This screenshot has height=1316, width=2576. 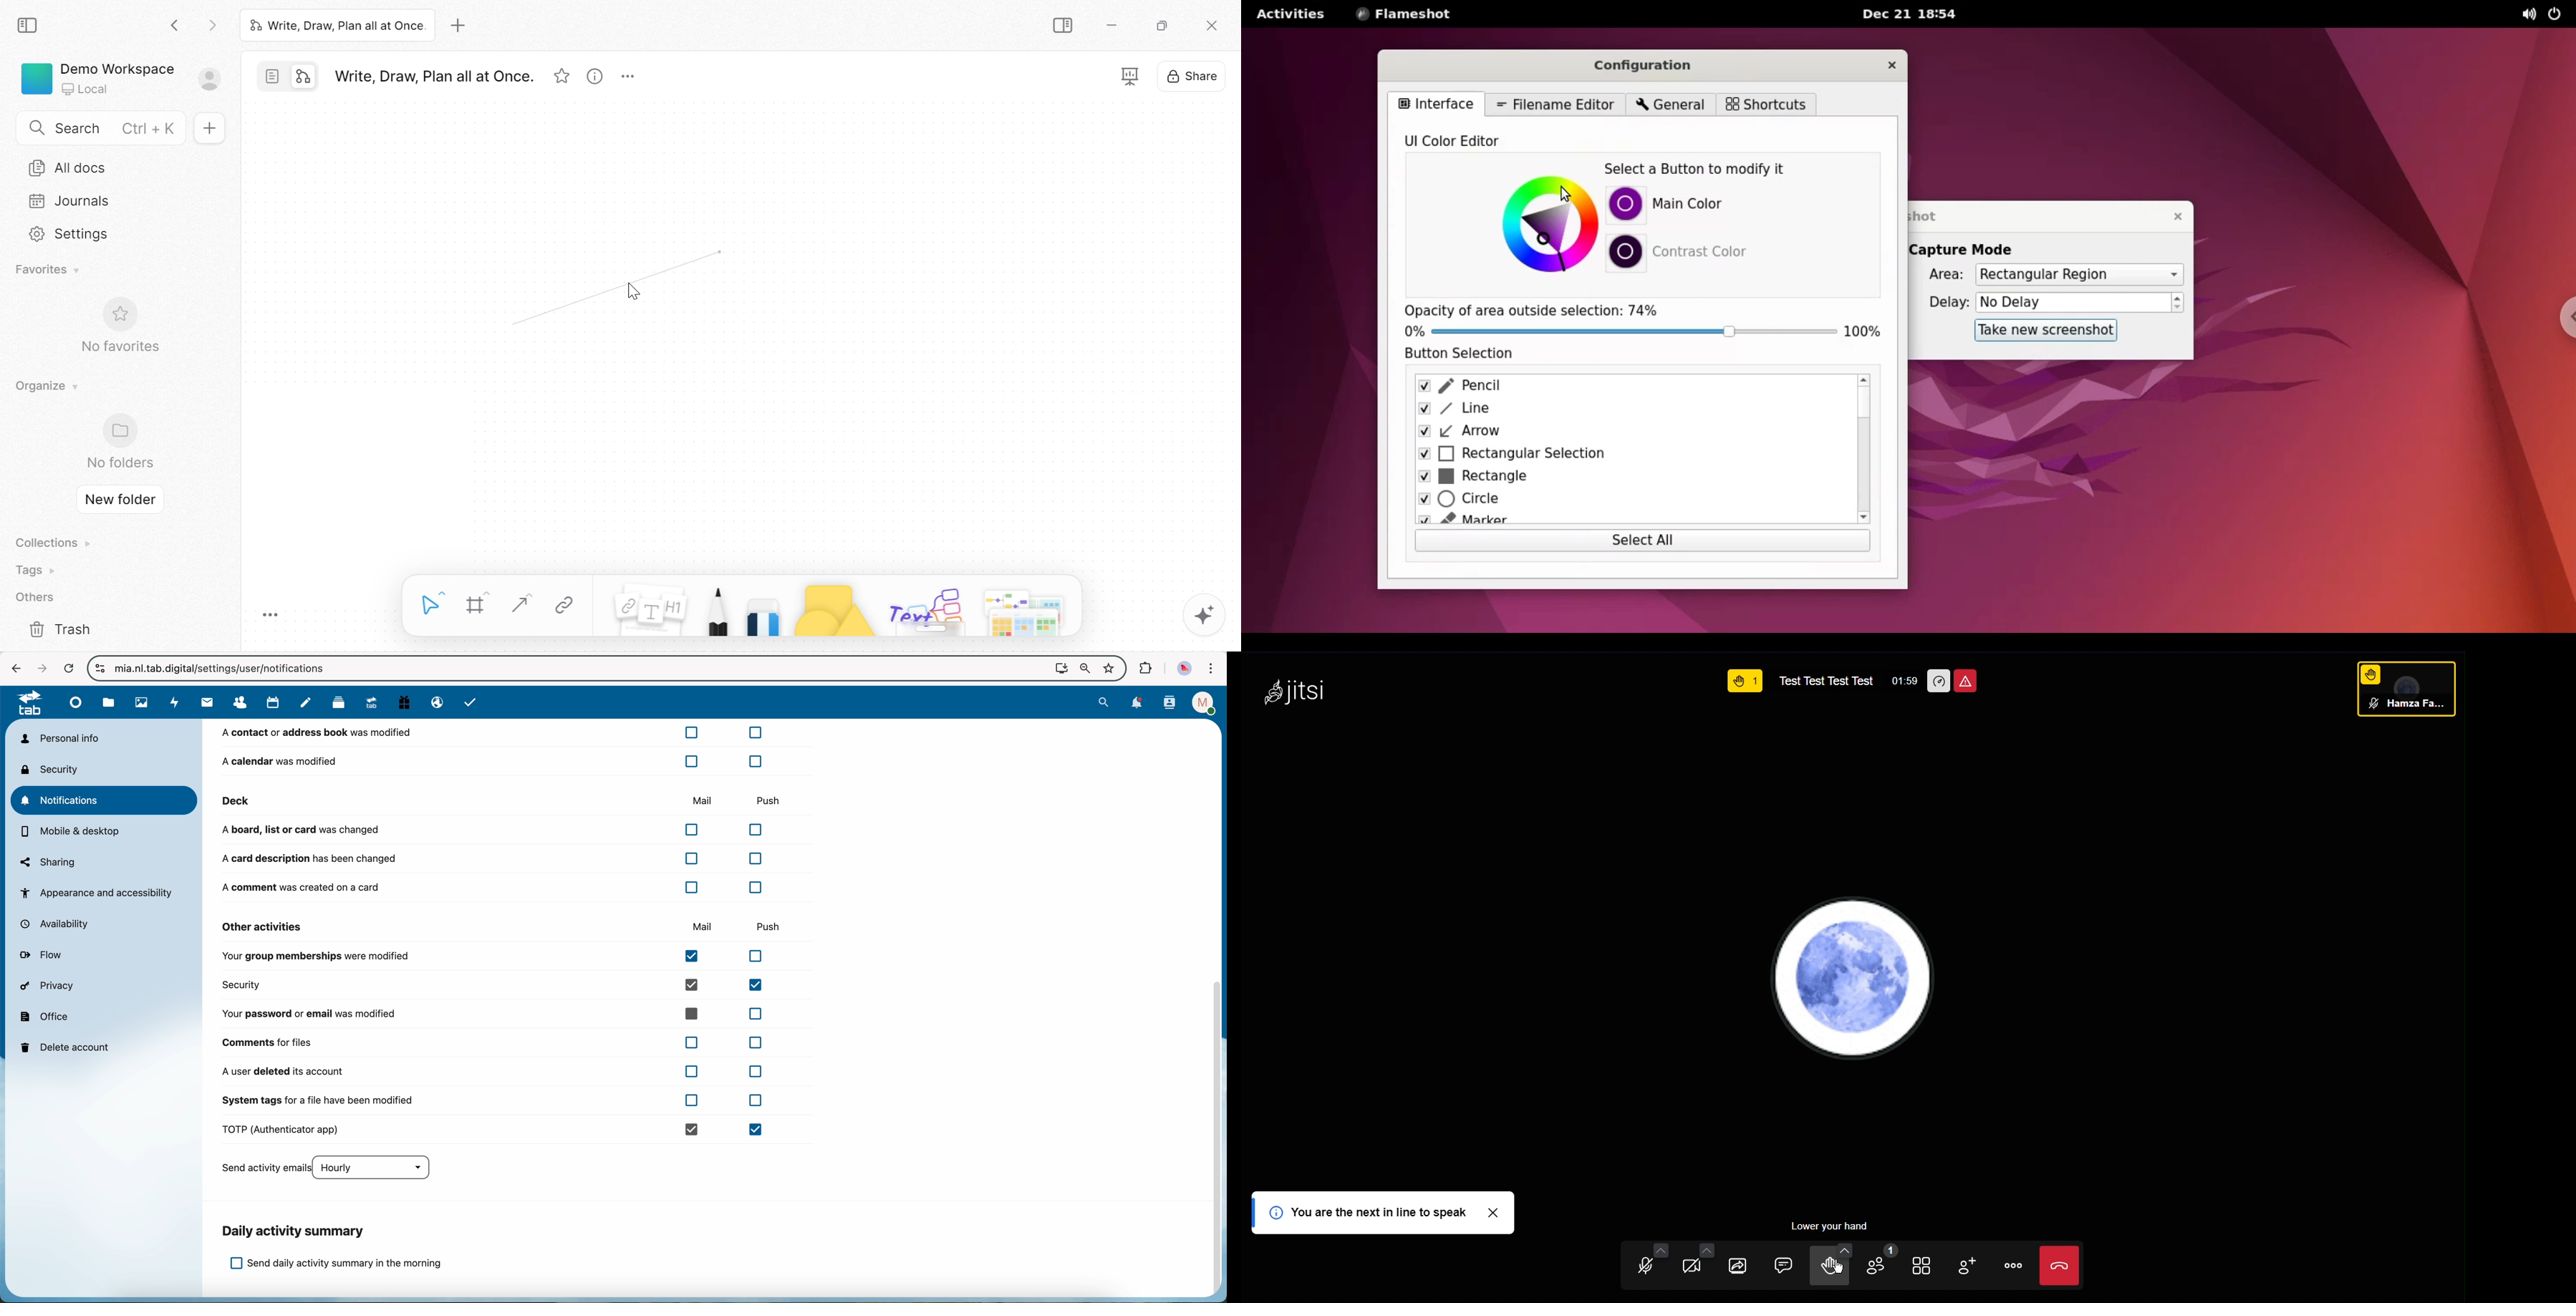 I want to click on navigate back, so click(x=14, y=668).